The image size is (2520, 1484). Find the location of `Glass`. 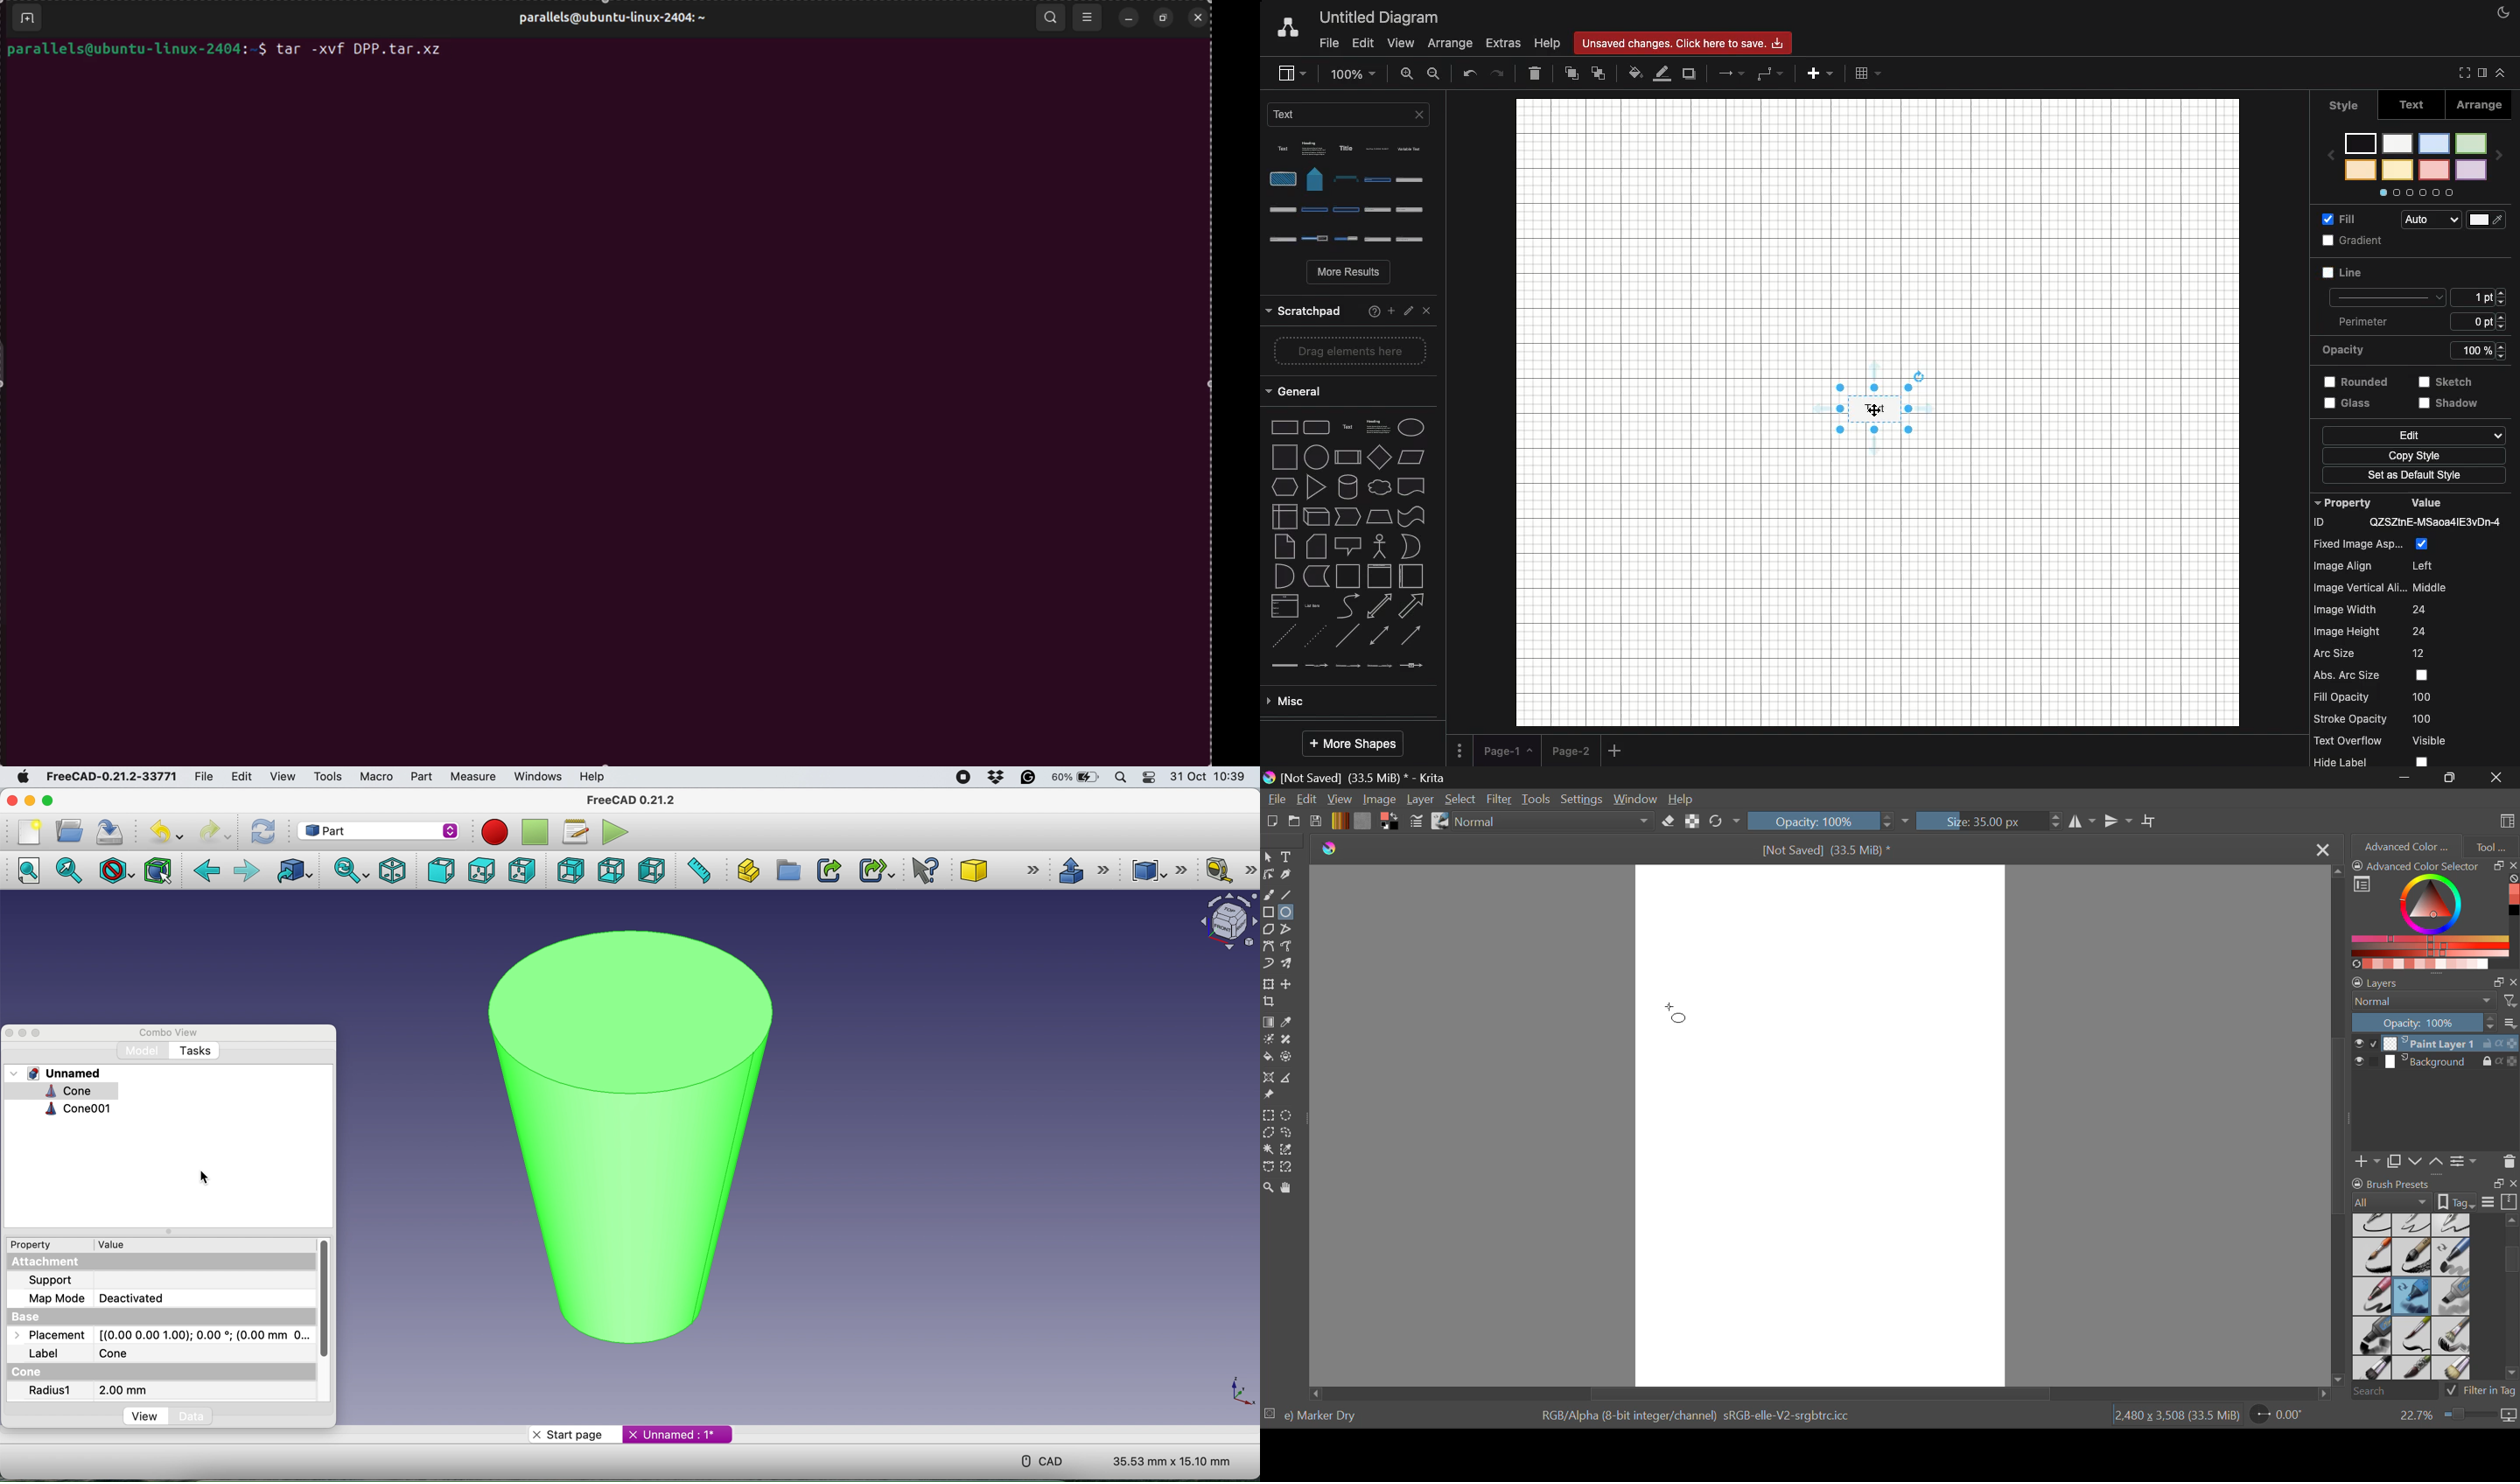

Glass is located at coordinates (2348, 384).